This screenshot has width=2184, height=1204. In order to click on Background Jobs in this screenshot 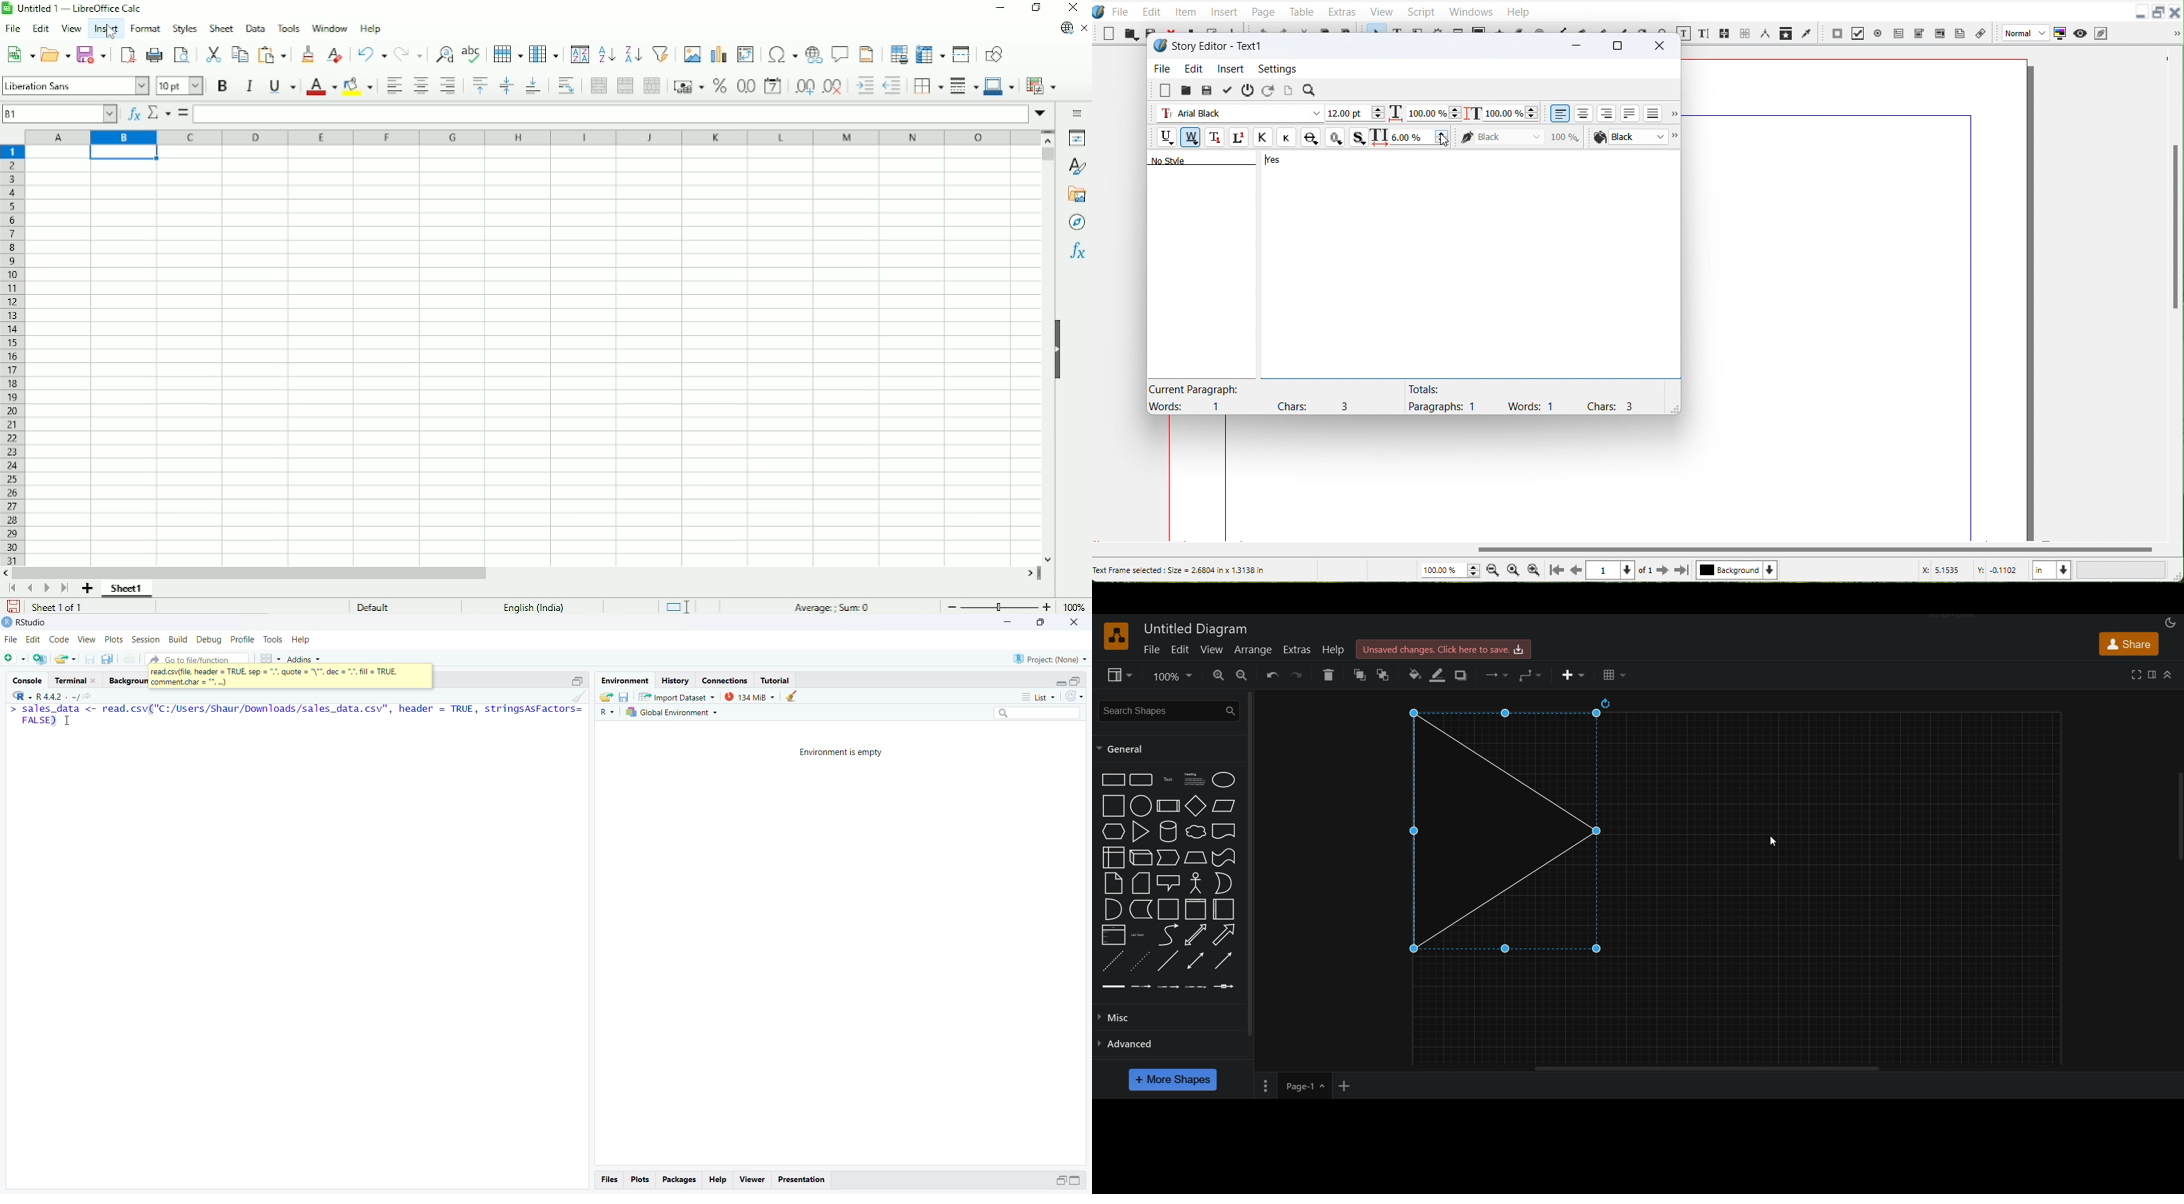, I will do `click(126, 681)`.